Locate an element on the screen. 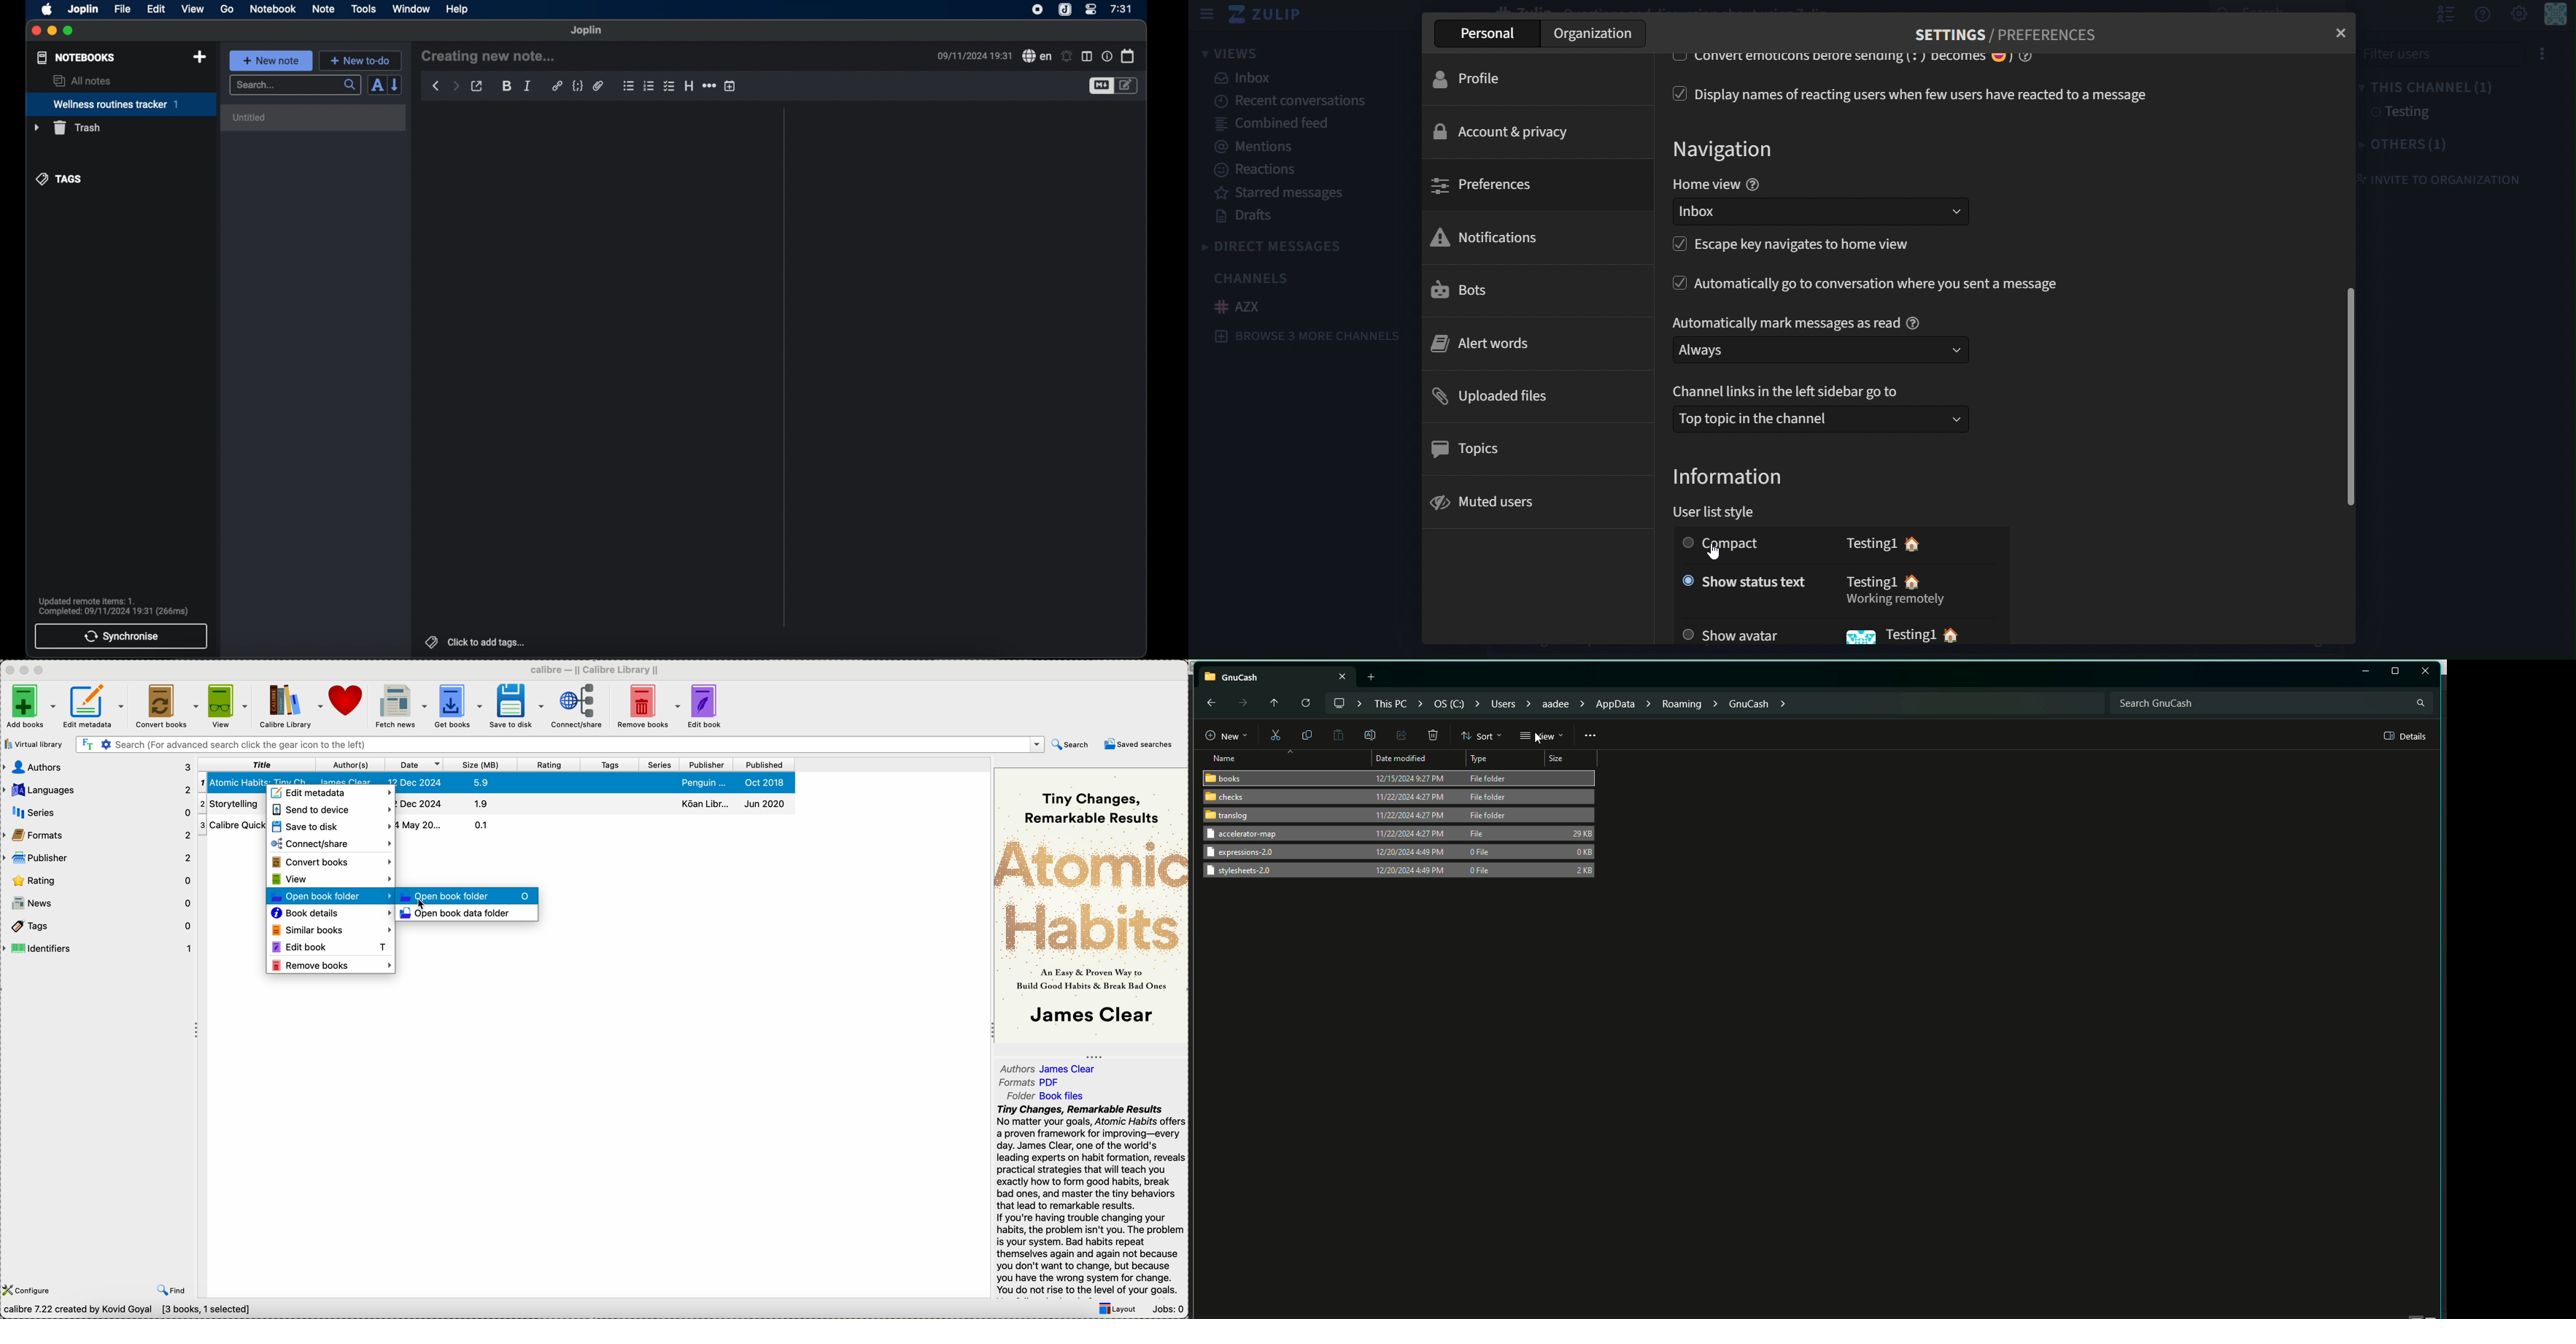 The image size is (2576, 1344). toggle editor layout is located at coordinates (1086, 56).